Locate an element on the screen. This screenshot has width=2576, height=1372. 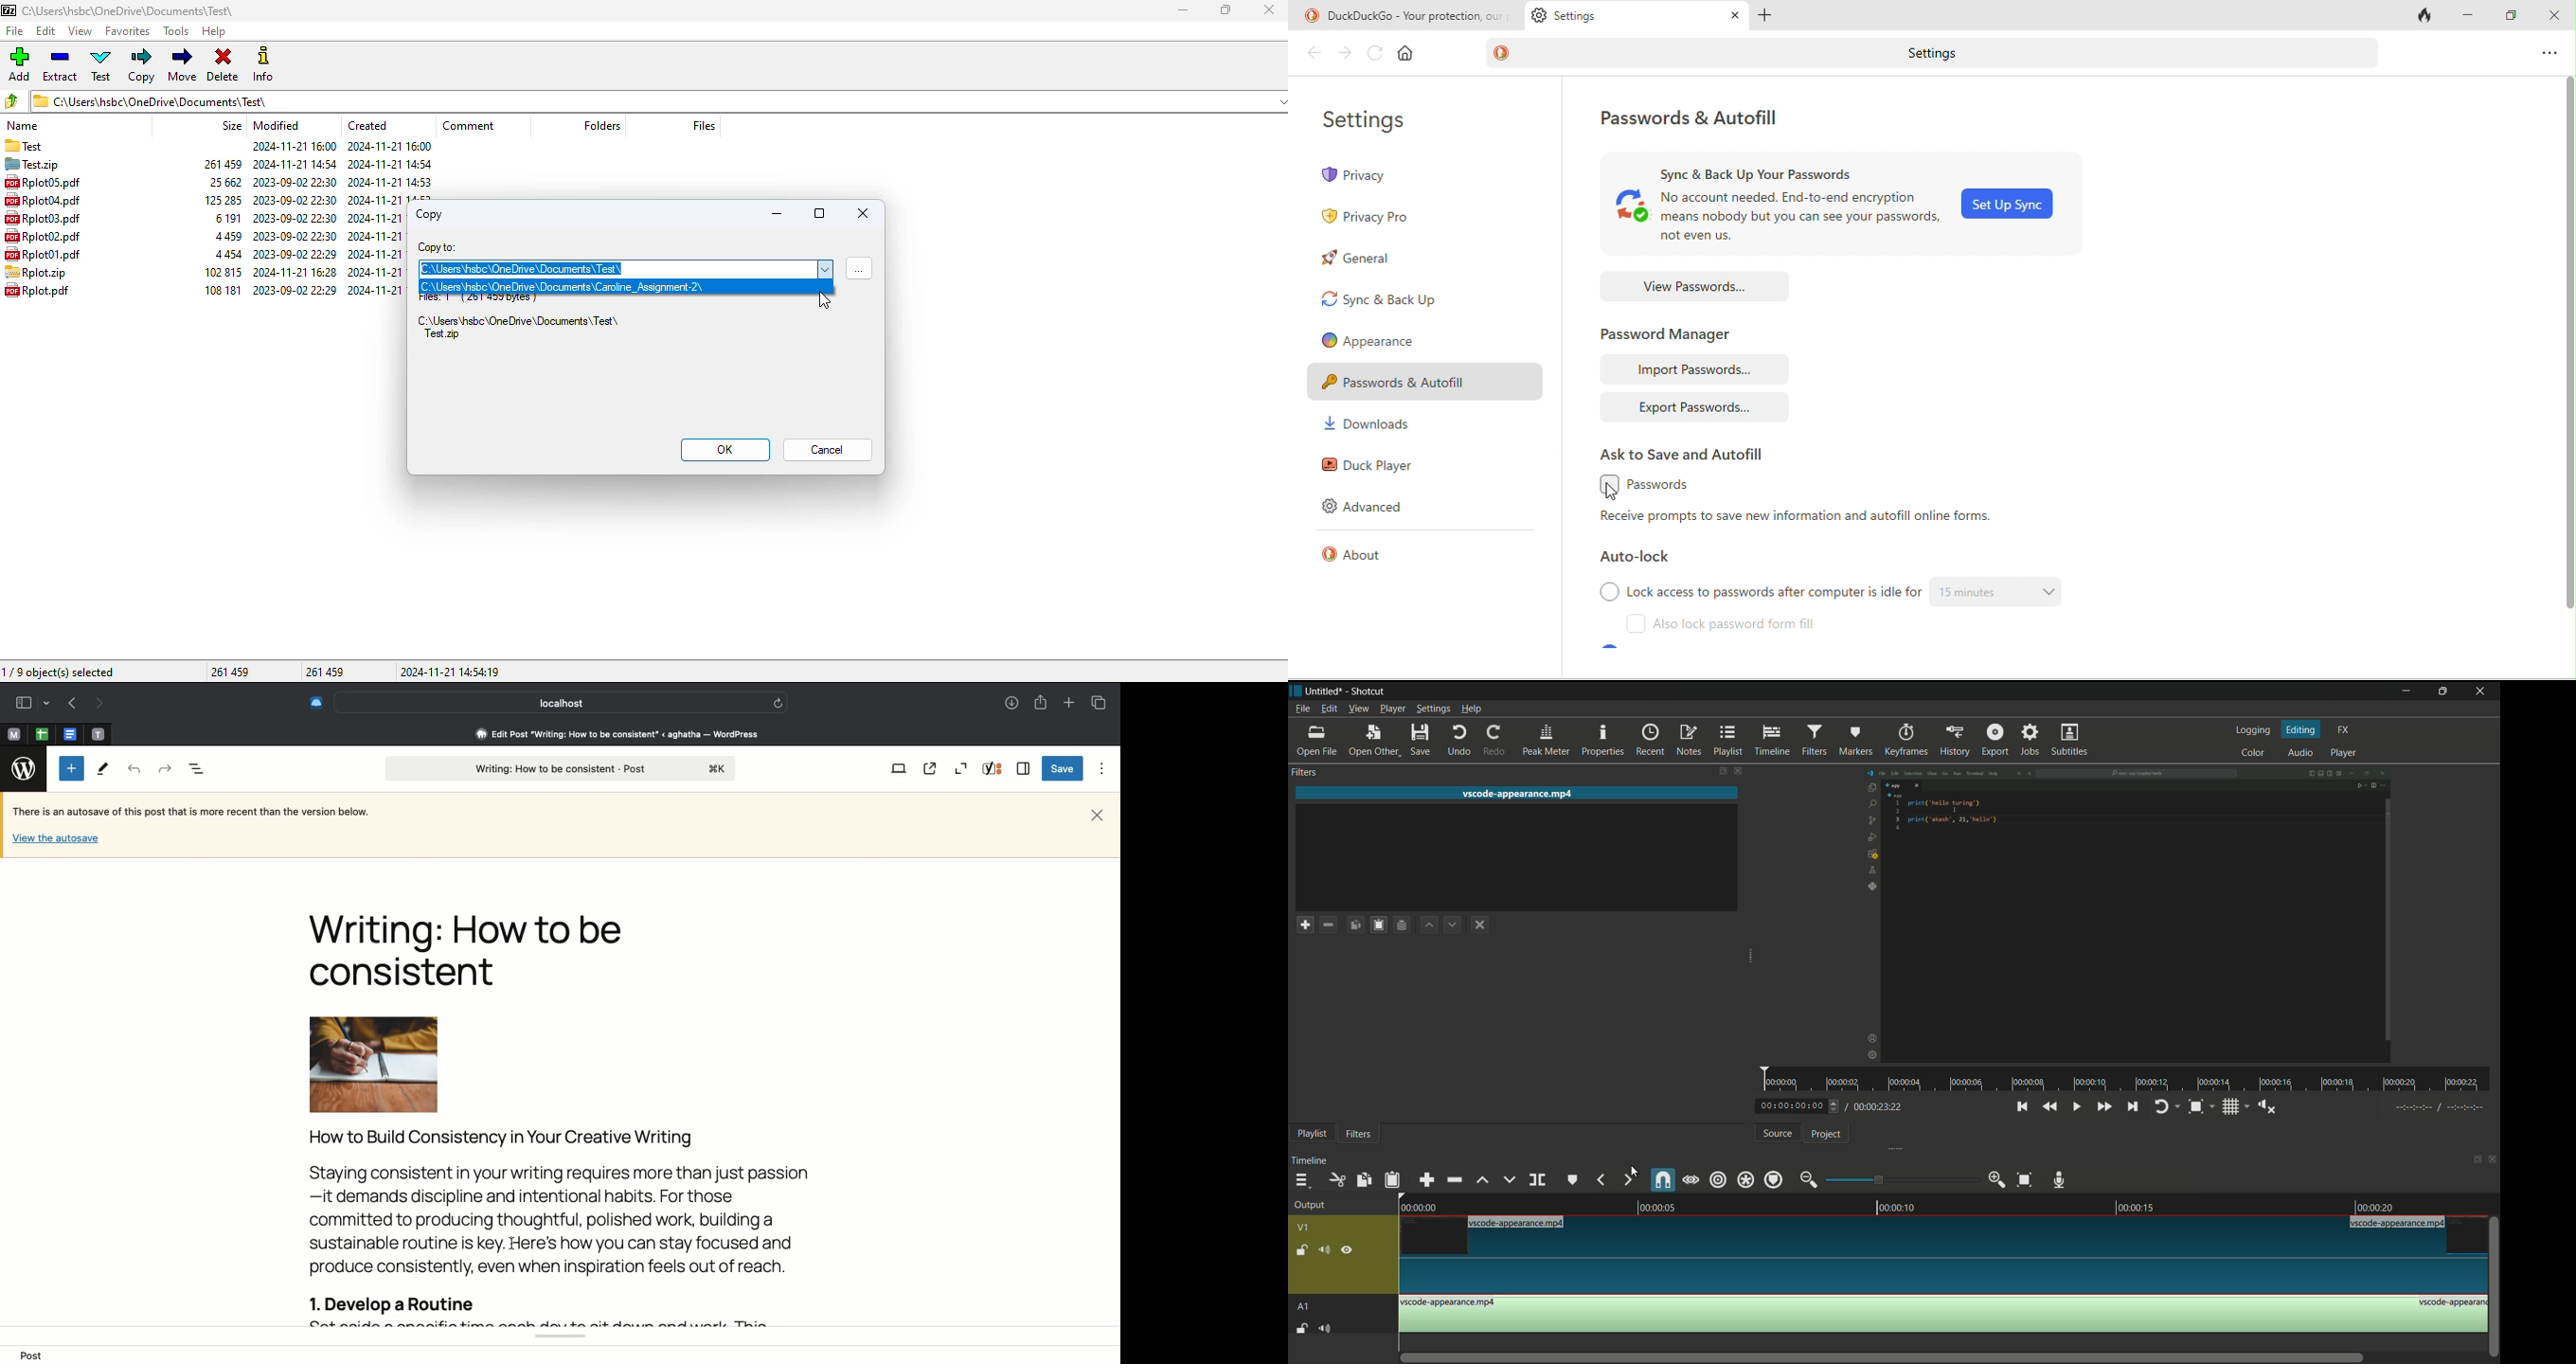
Sidebar is located at coordinates (30, 701).